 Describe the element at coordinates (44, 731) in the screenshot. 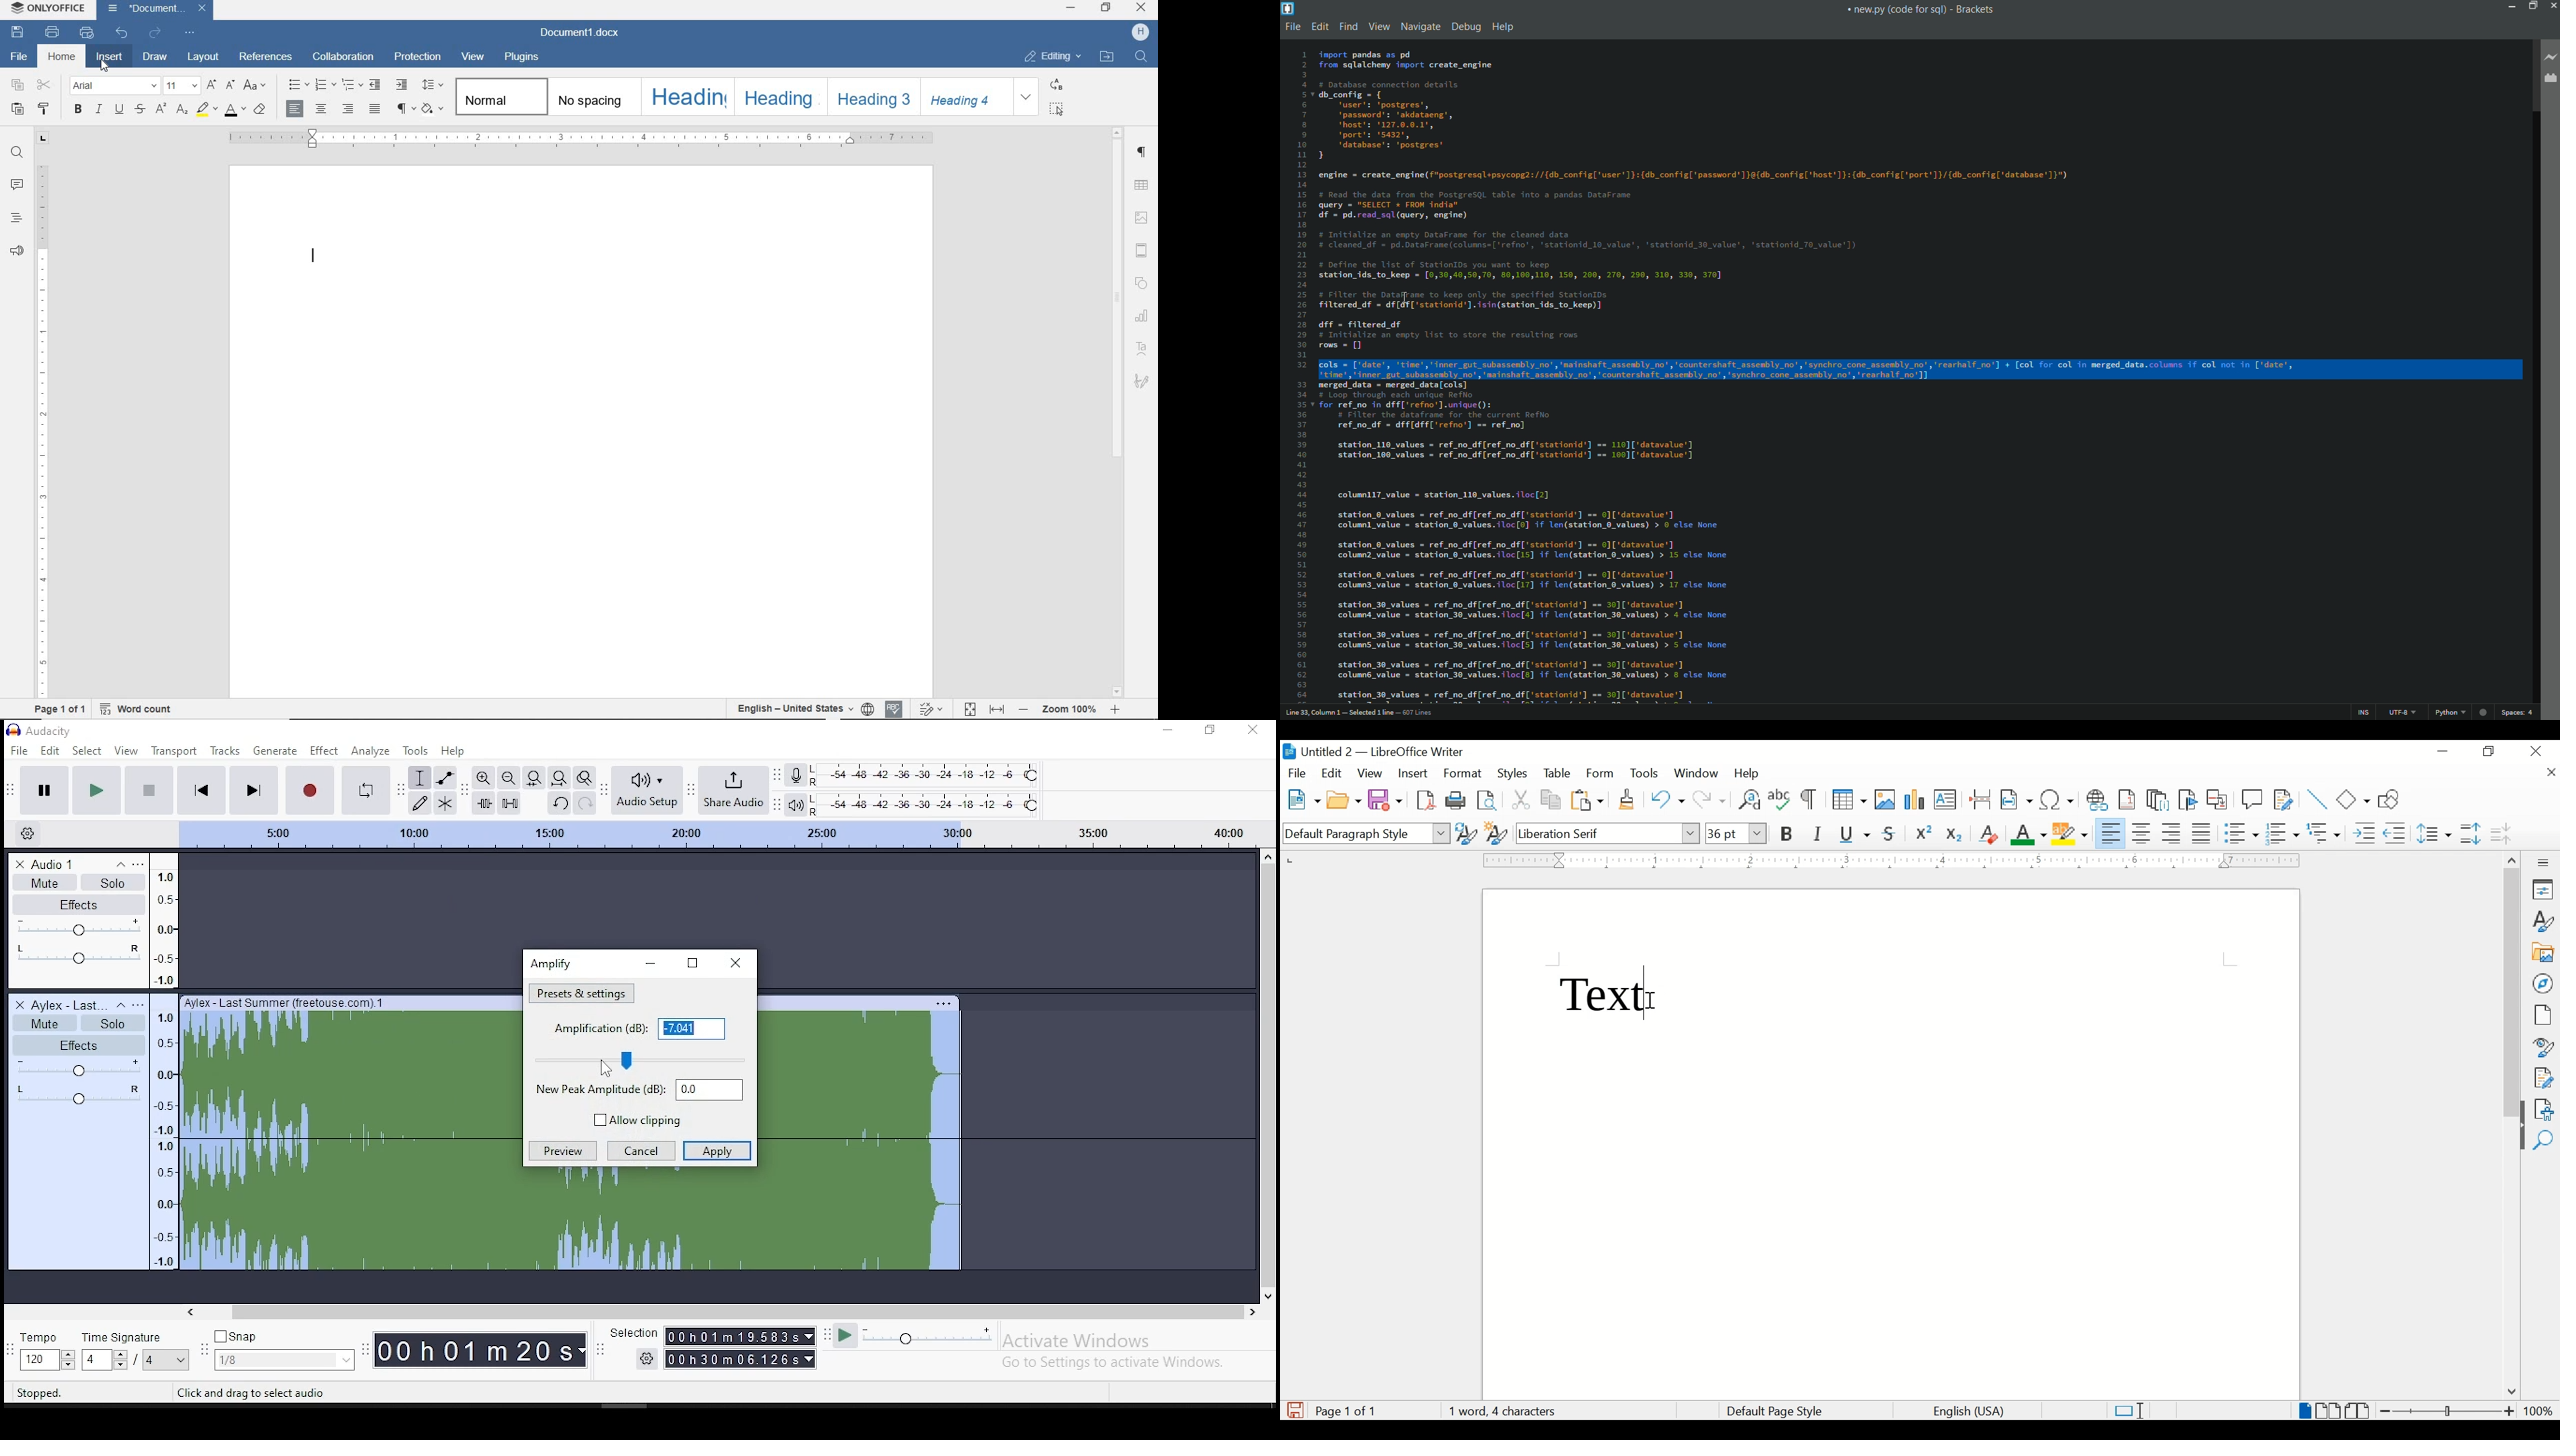

I see `icon` at that location.